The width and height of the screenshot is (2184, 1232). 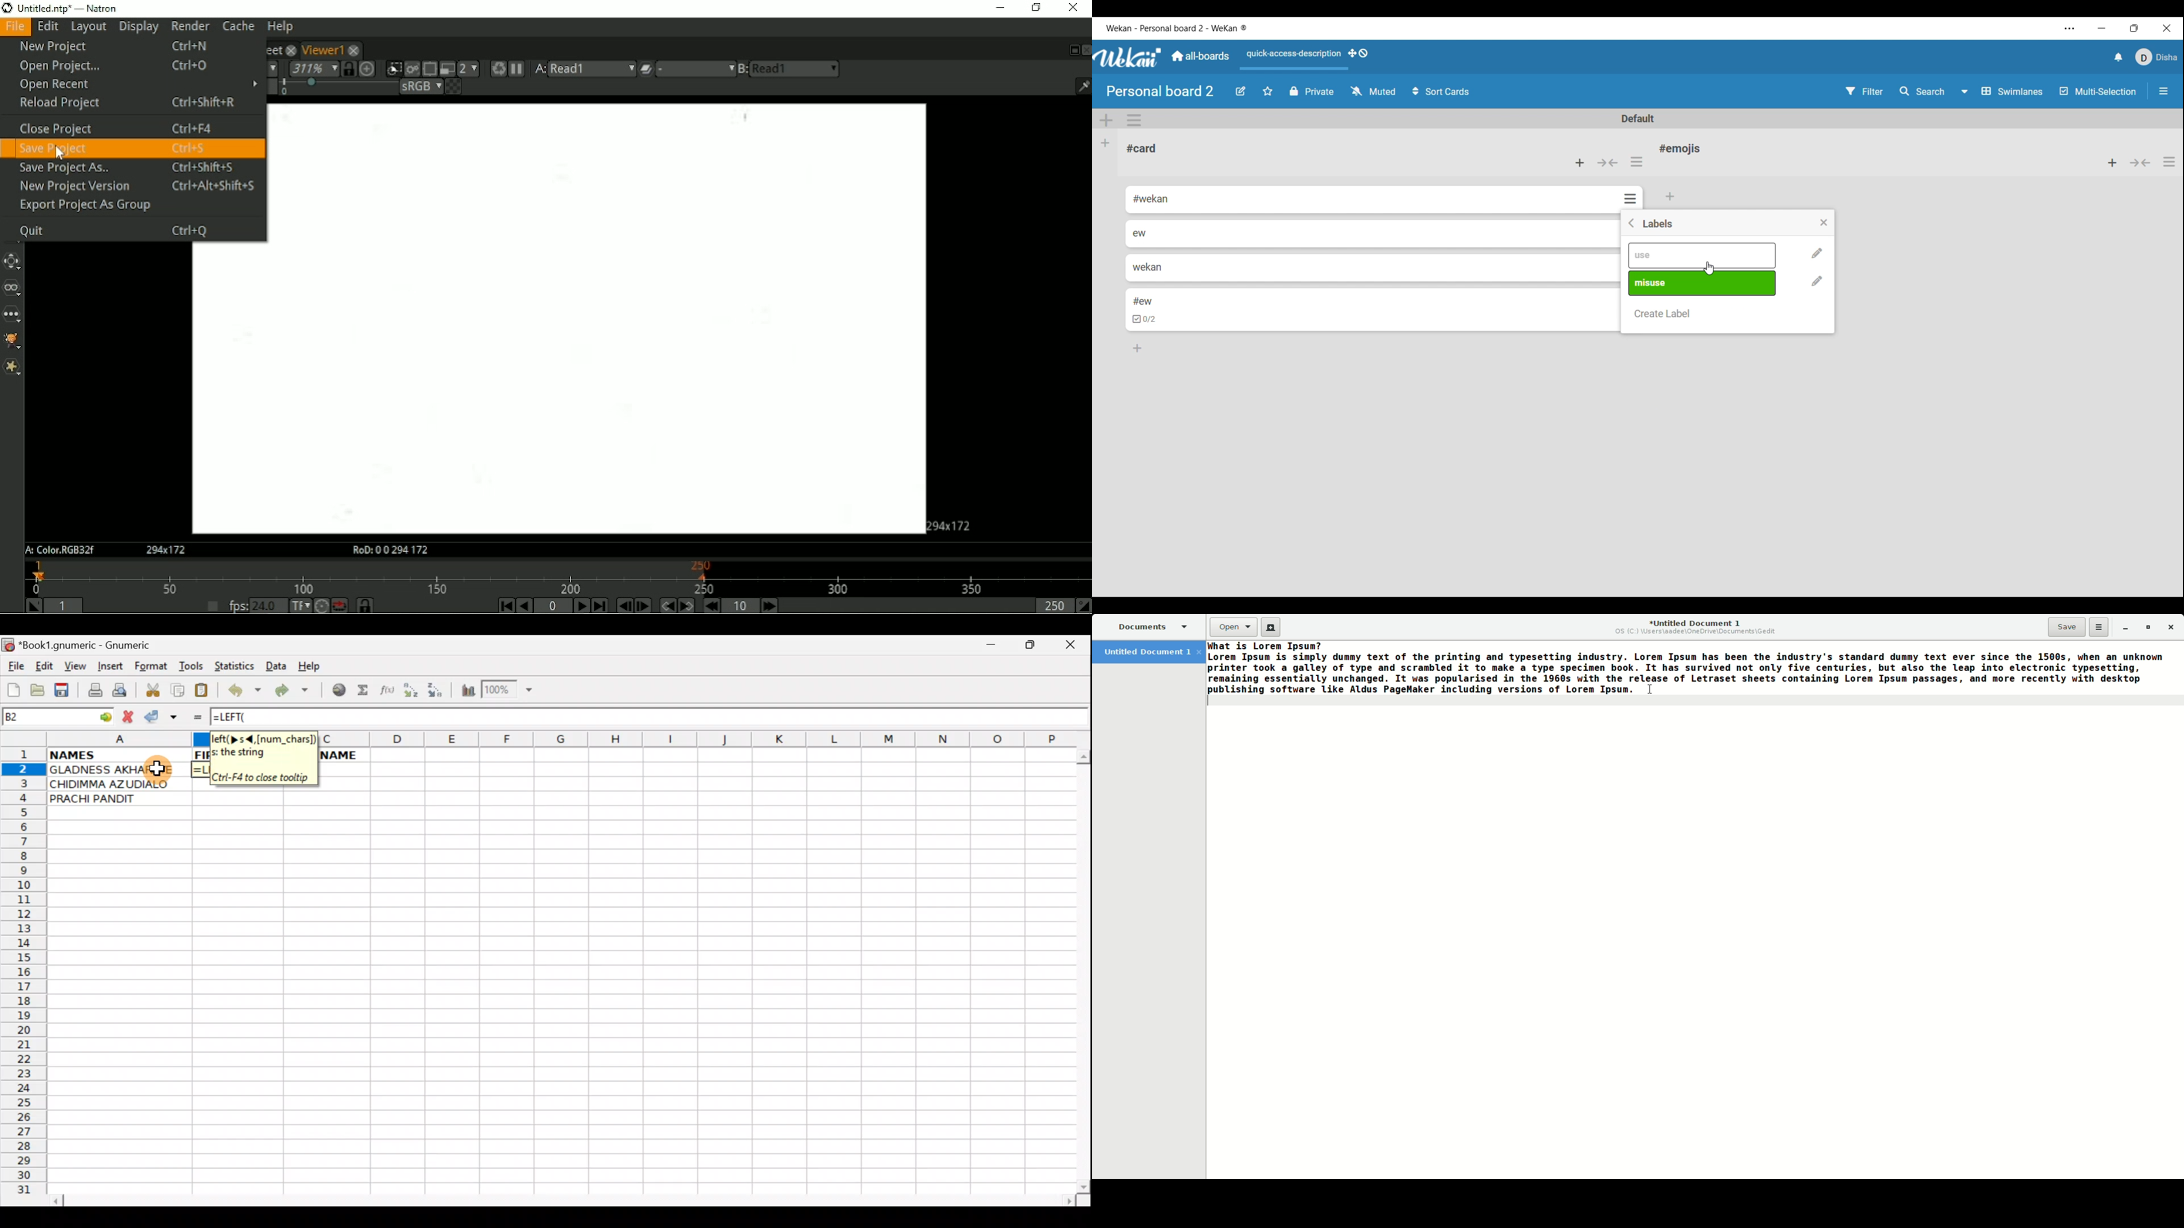 What do you see at coordinates (299, 606) in the screenshot?
I see `Set the time display format` at bounding box center [299, 606].